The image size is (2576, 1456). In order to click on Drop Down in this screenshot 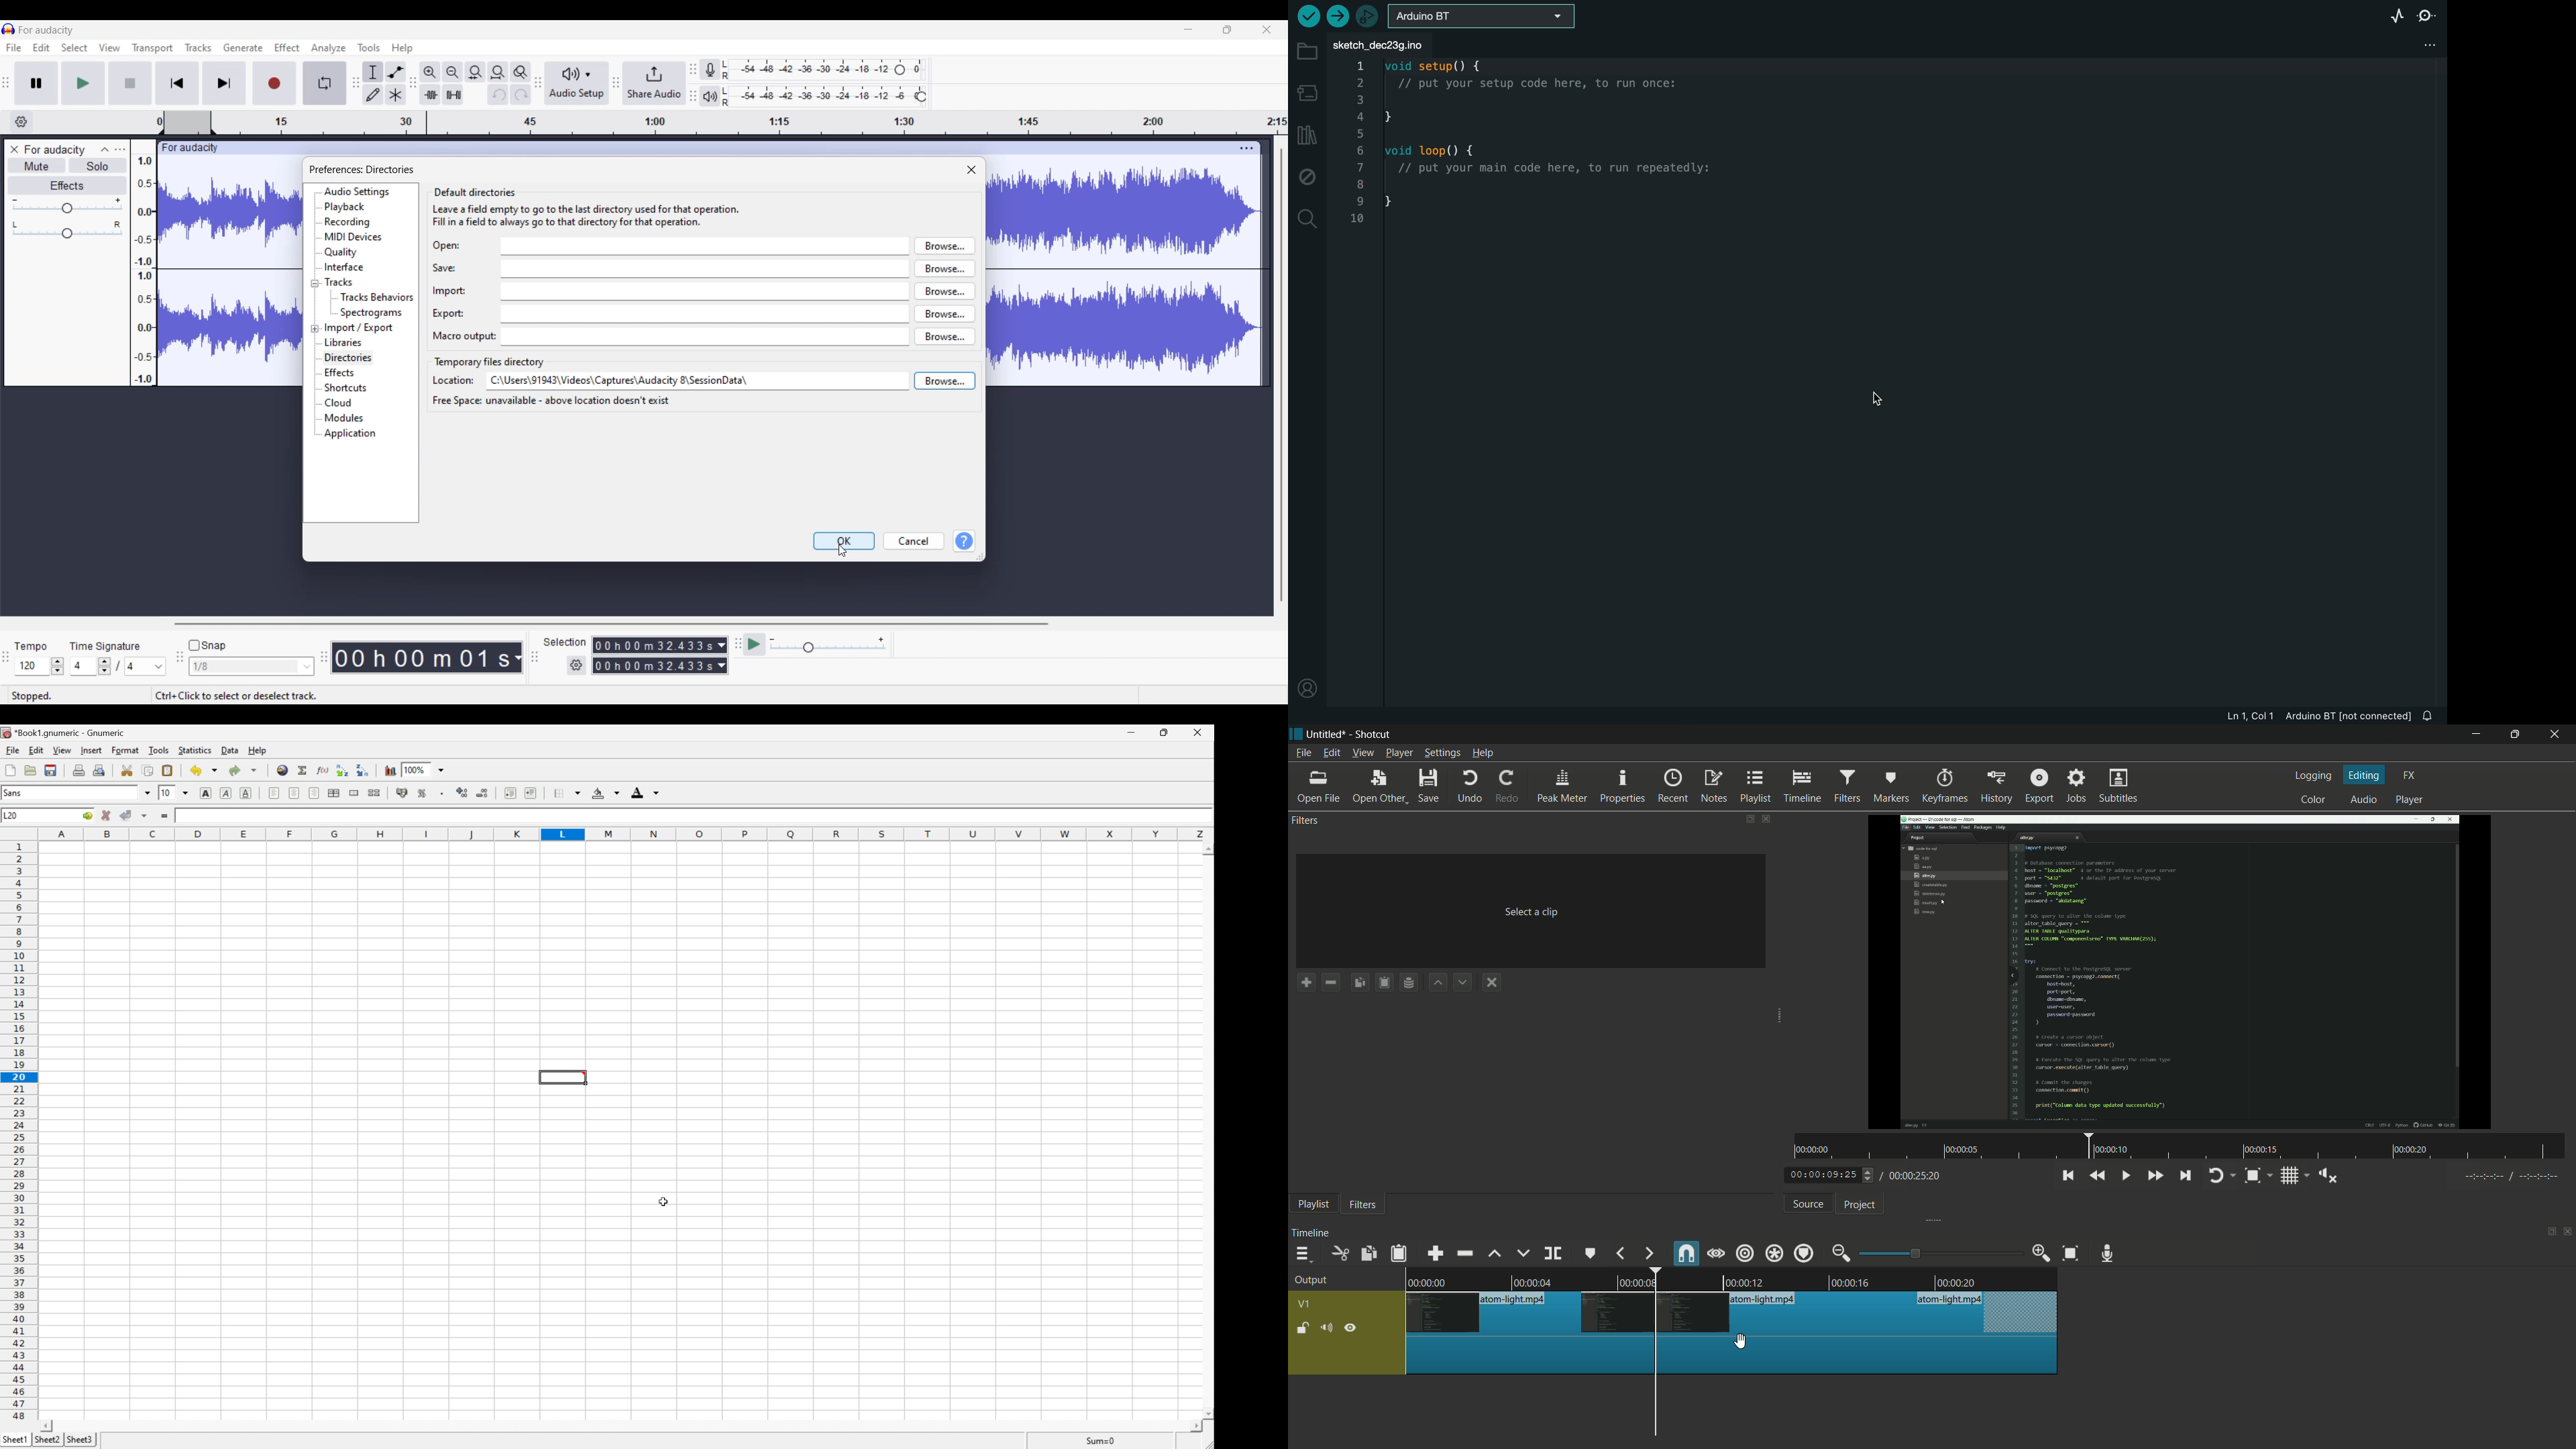, I will do `click(442, 769)`.